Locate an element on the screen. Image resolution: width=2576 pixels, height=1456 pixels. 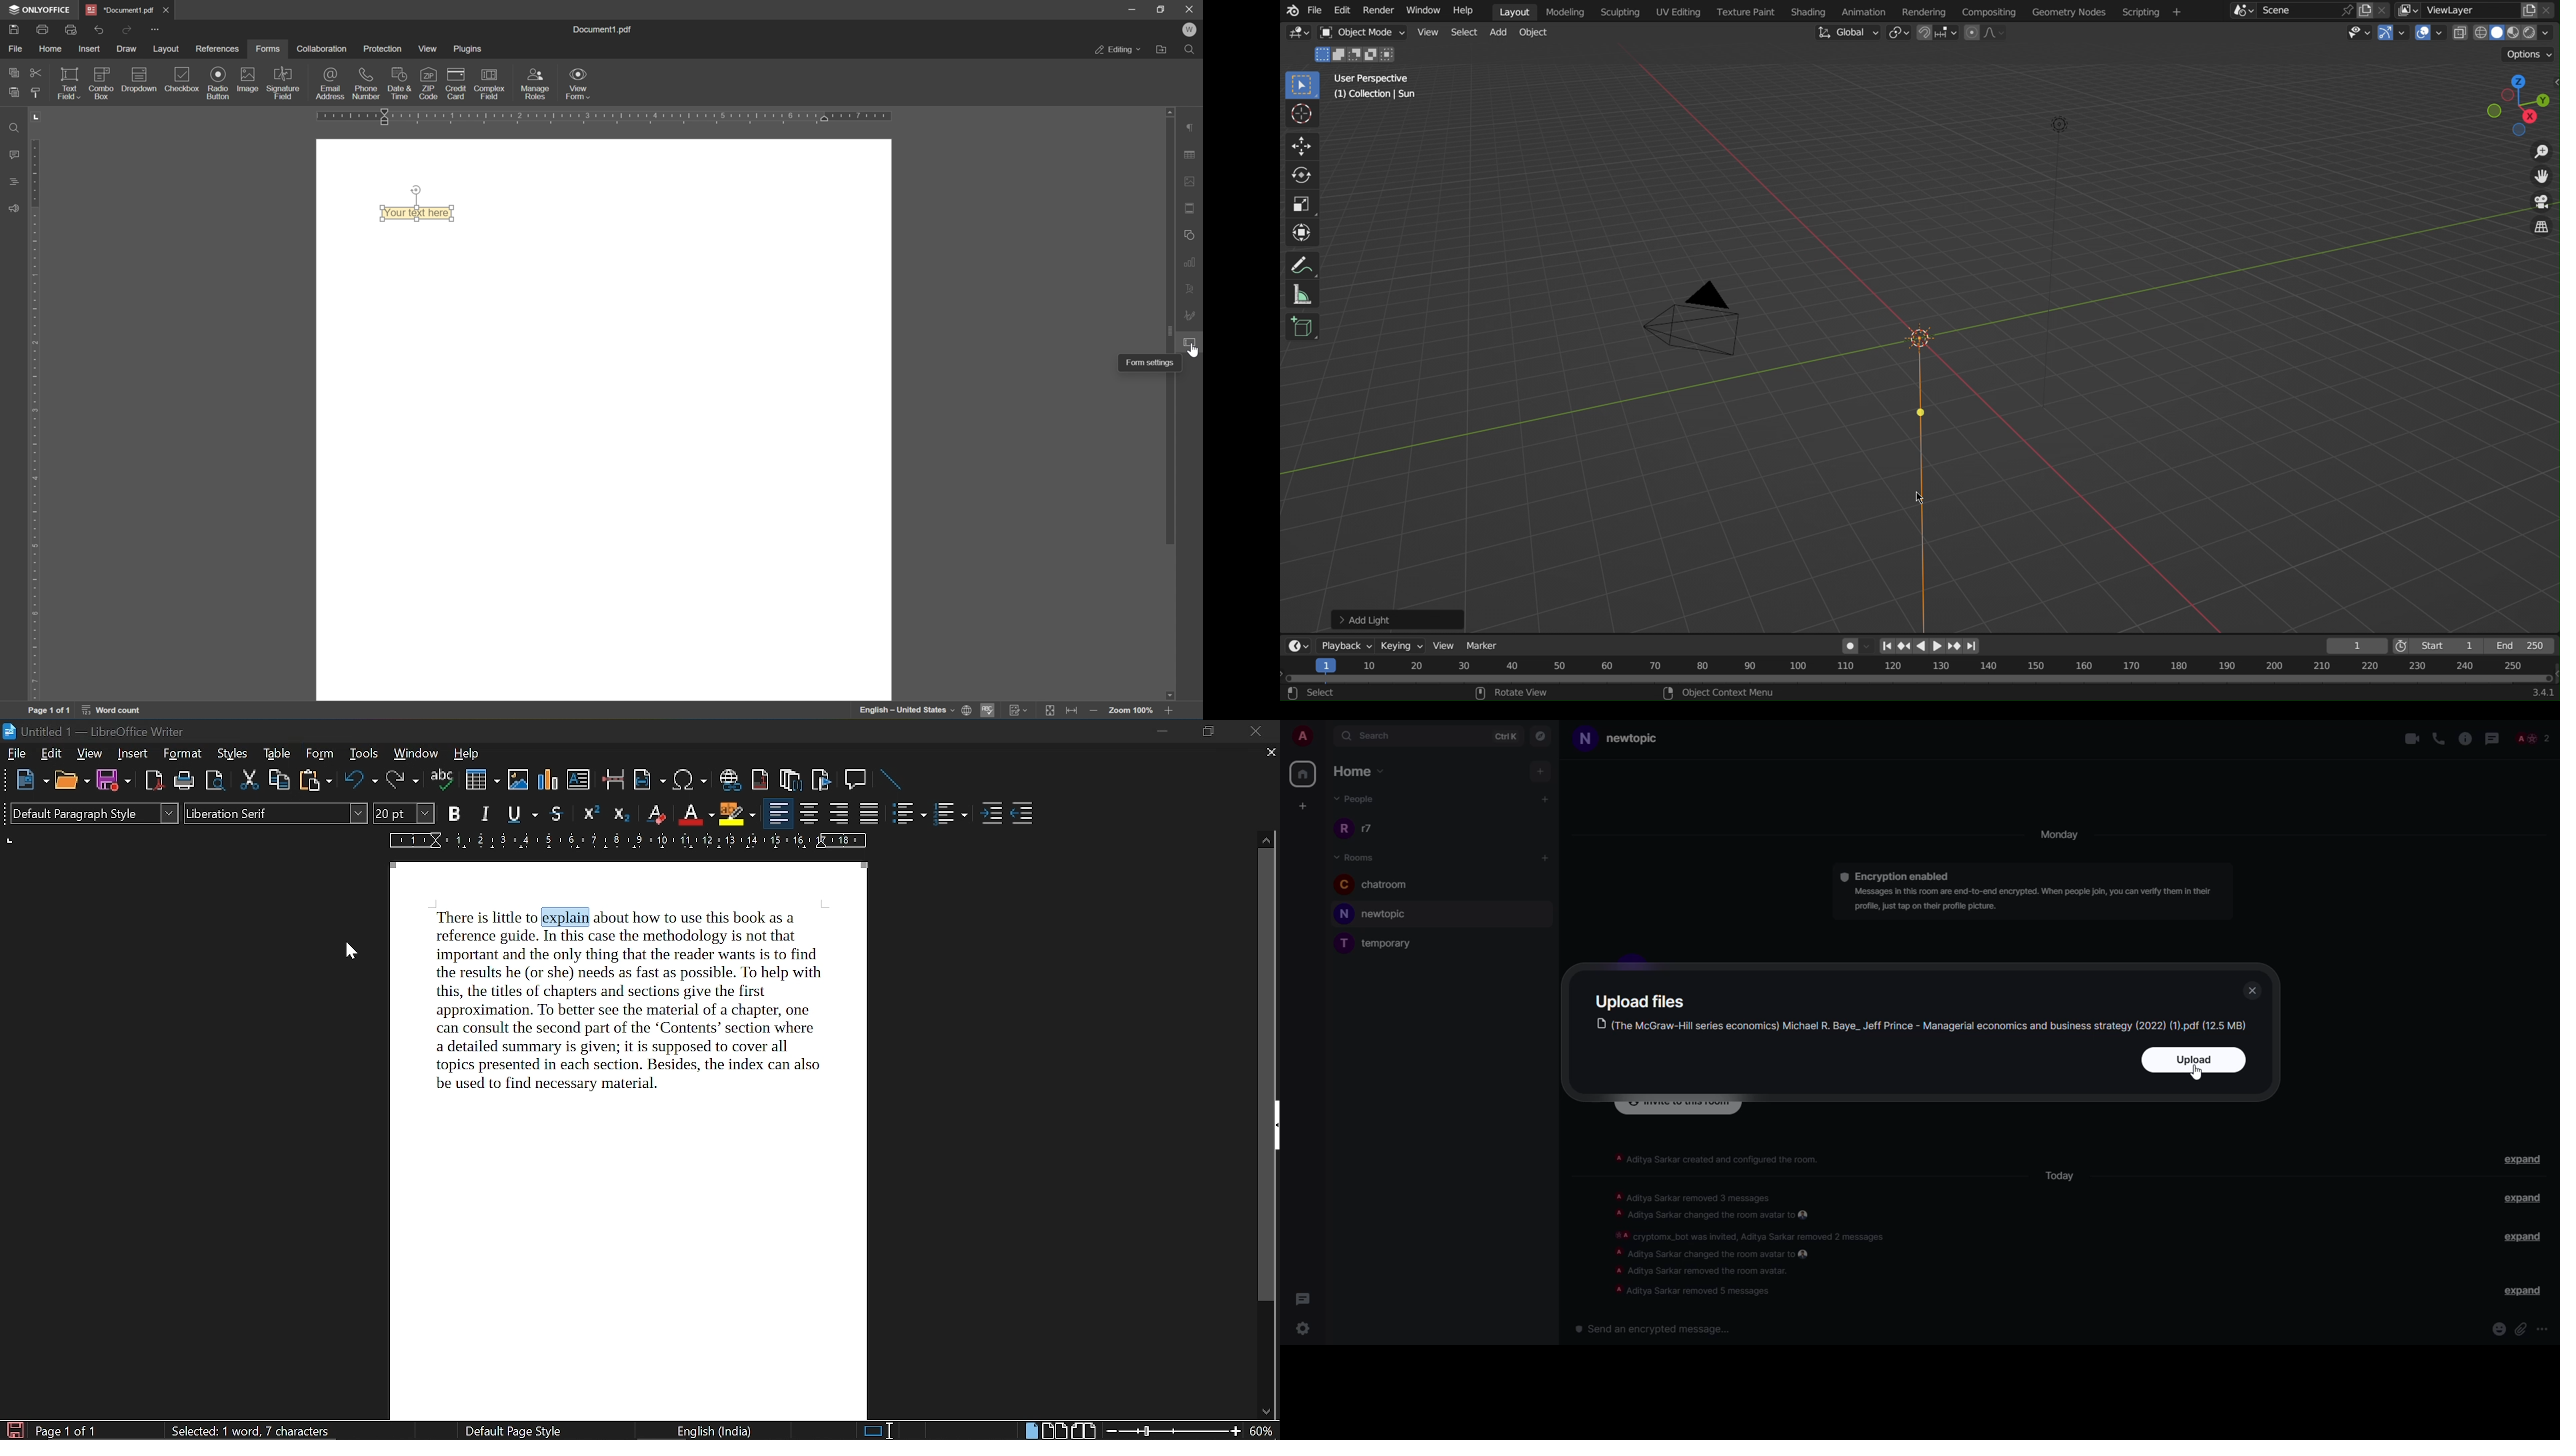
phone number is located at coordinates (367, 83).